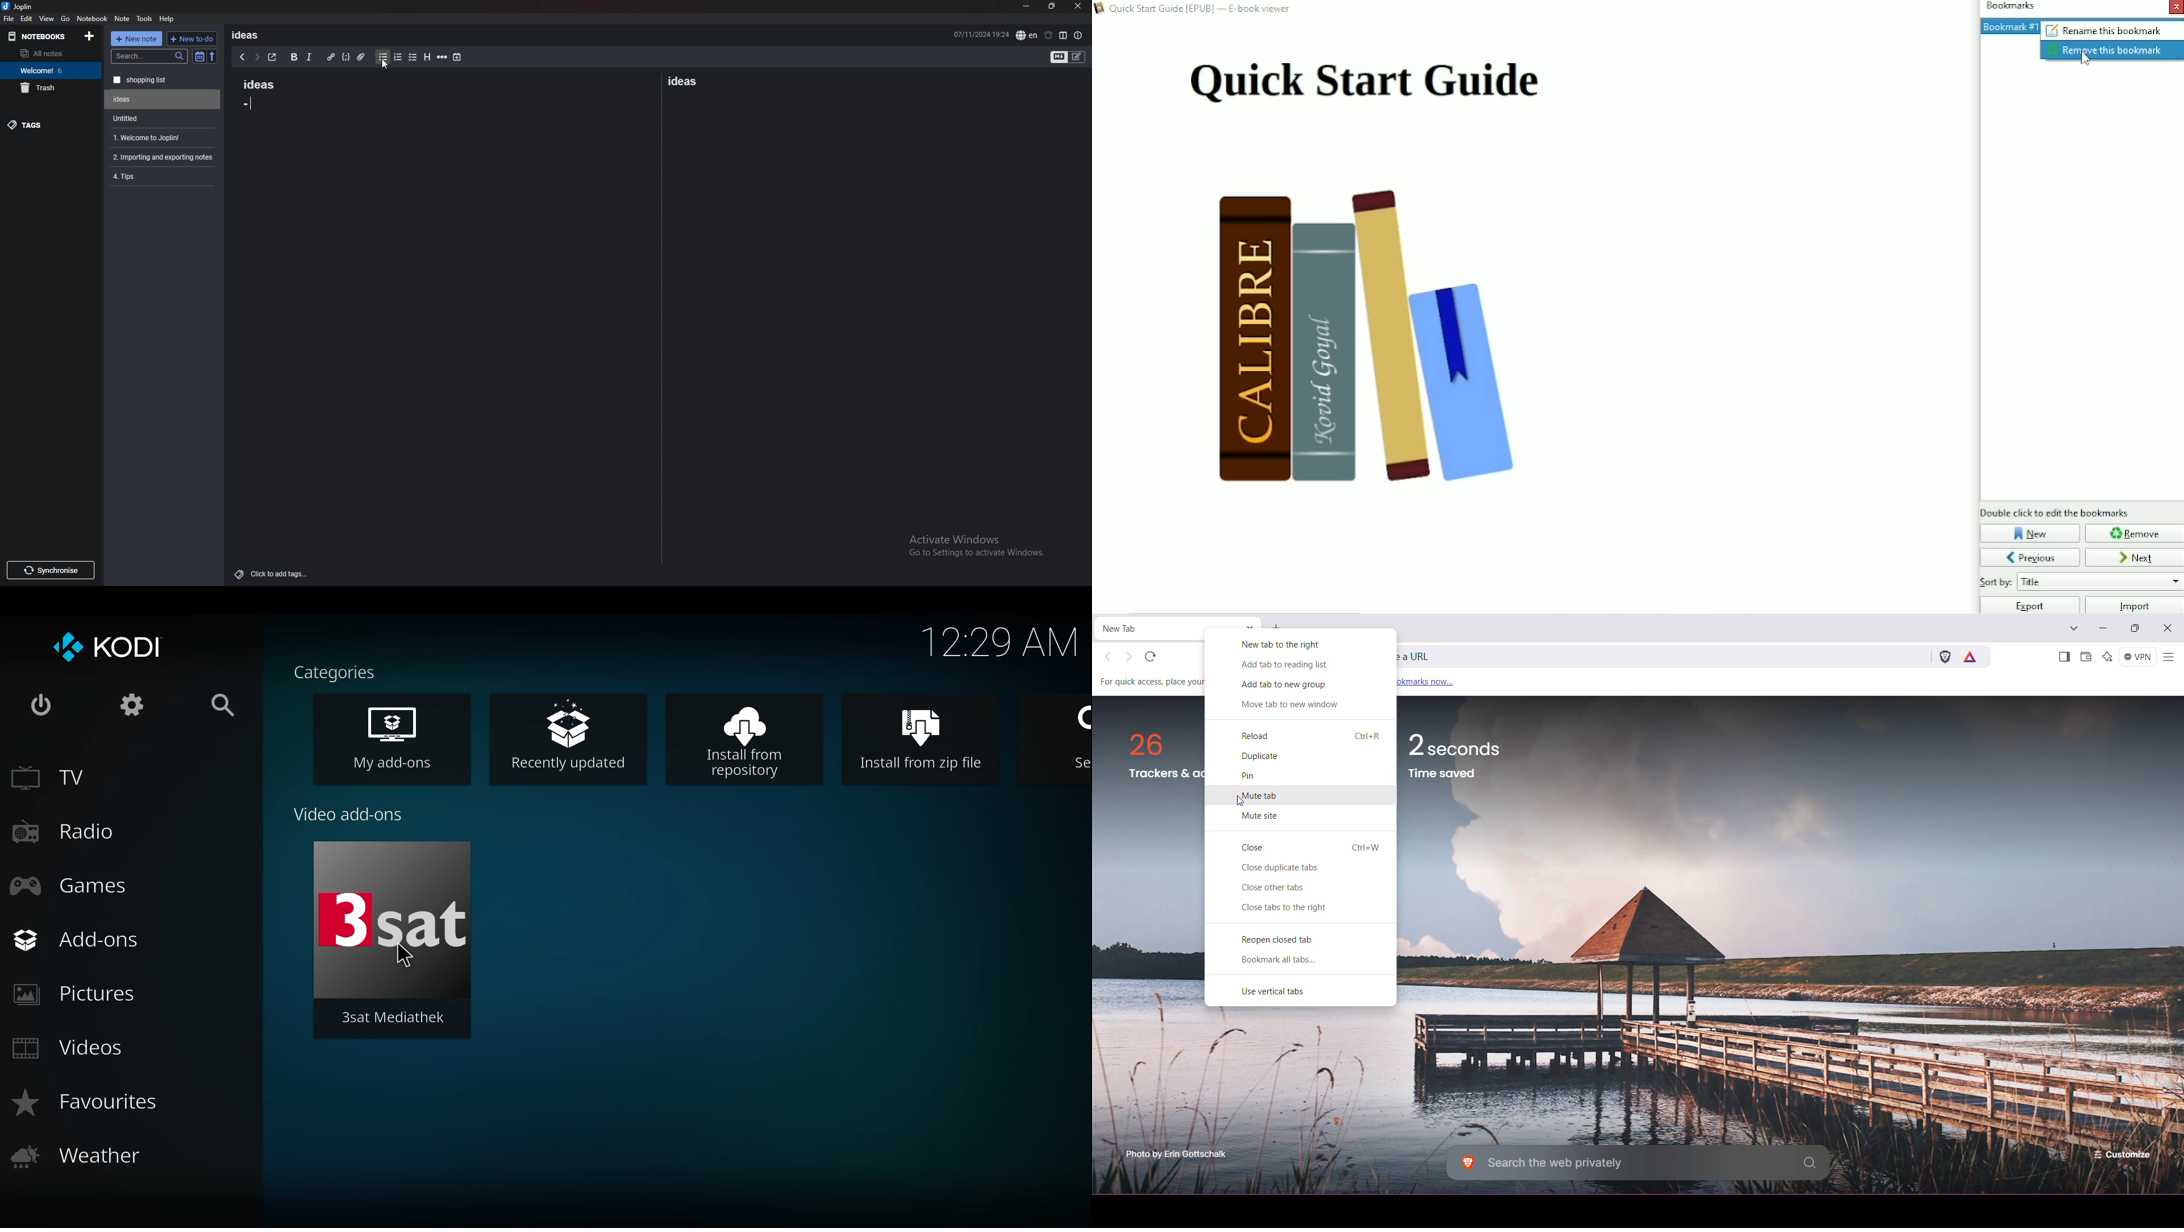  Describe the element at coordinates (222, 704) in the screenshot. I see `search` at that location.